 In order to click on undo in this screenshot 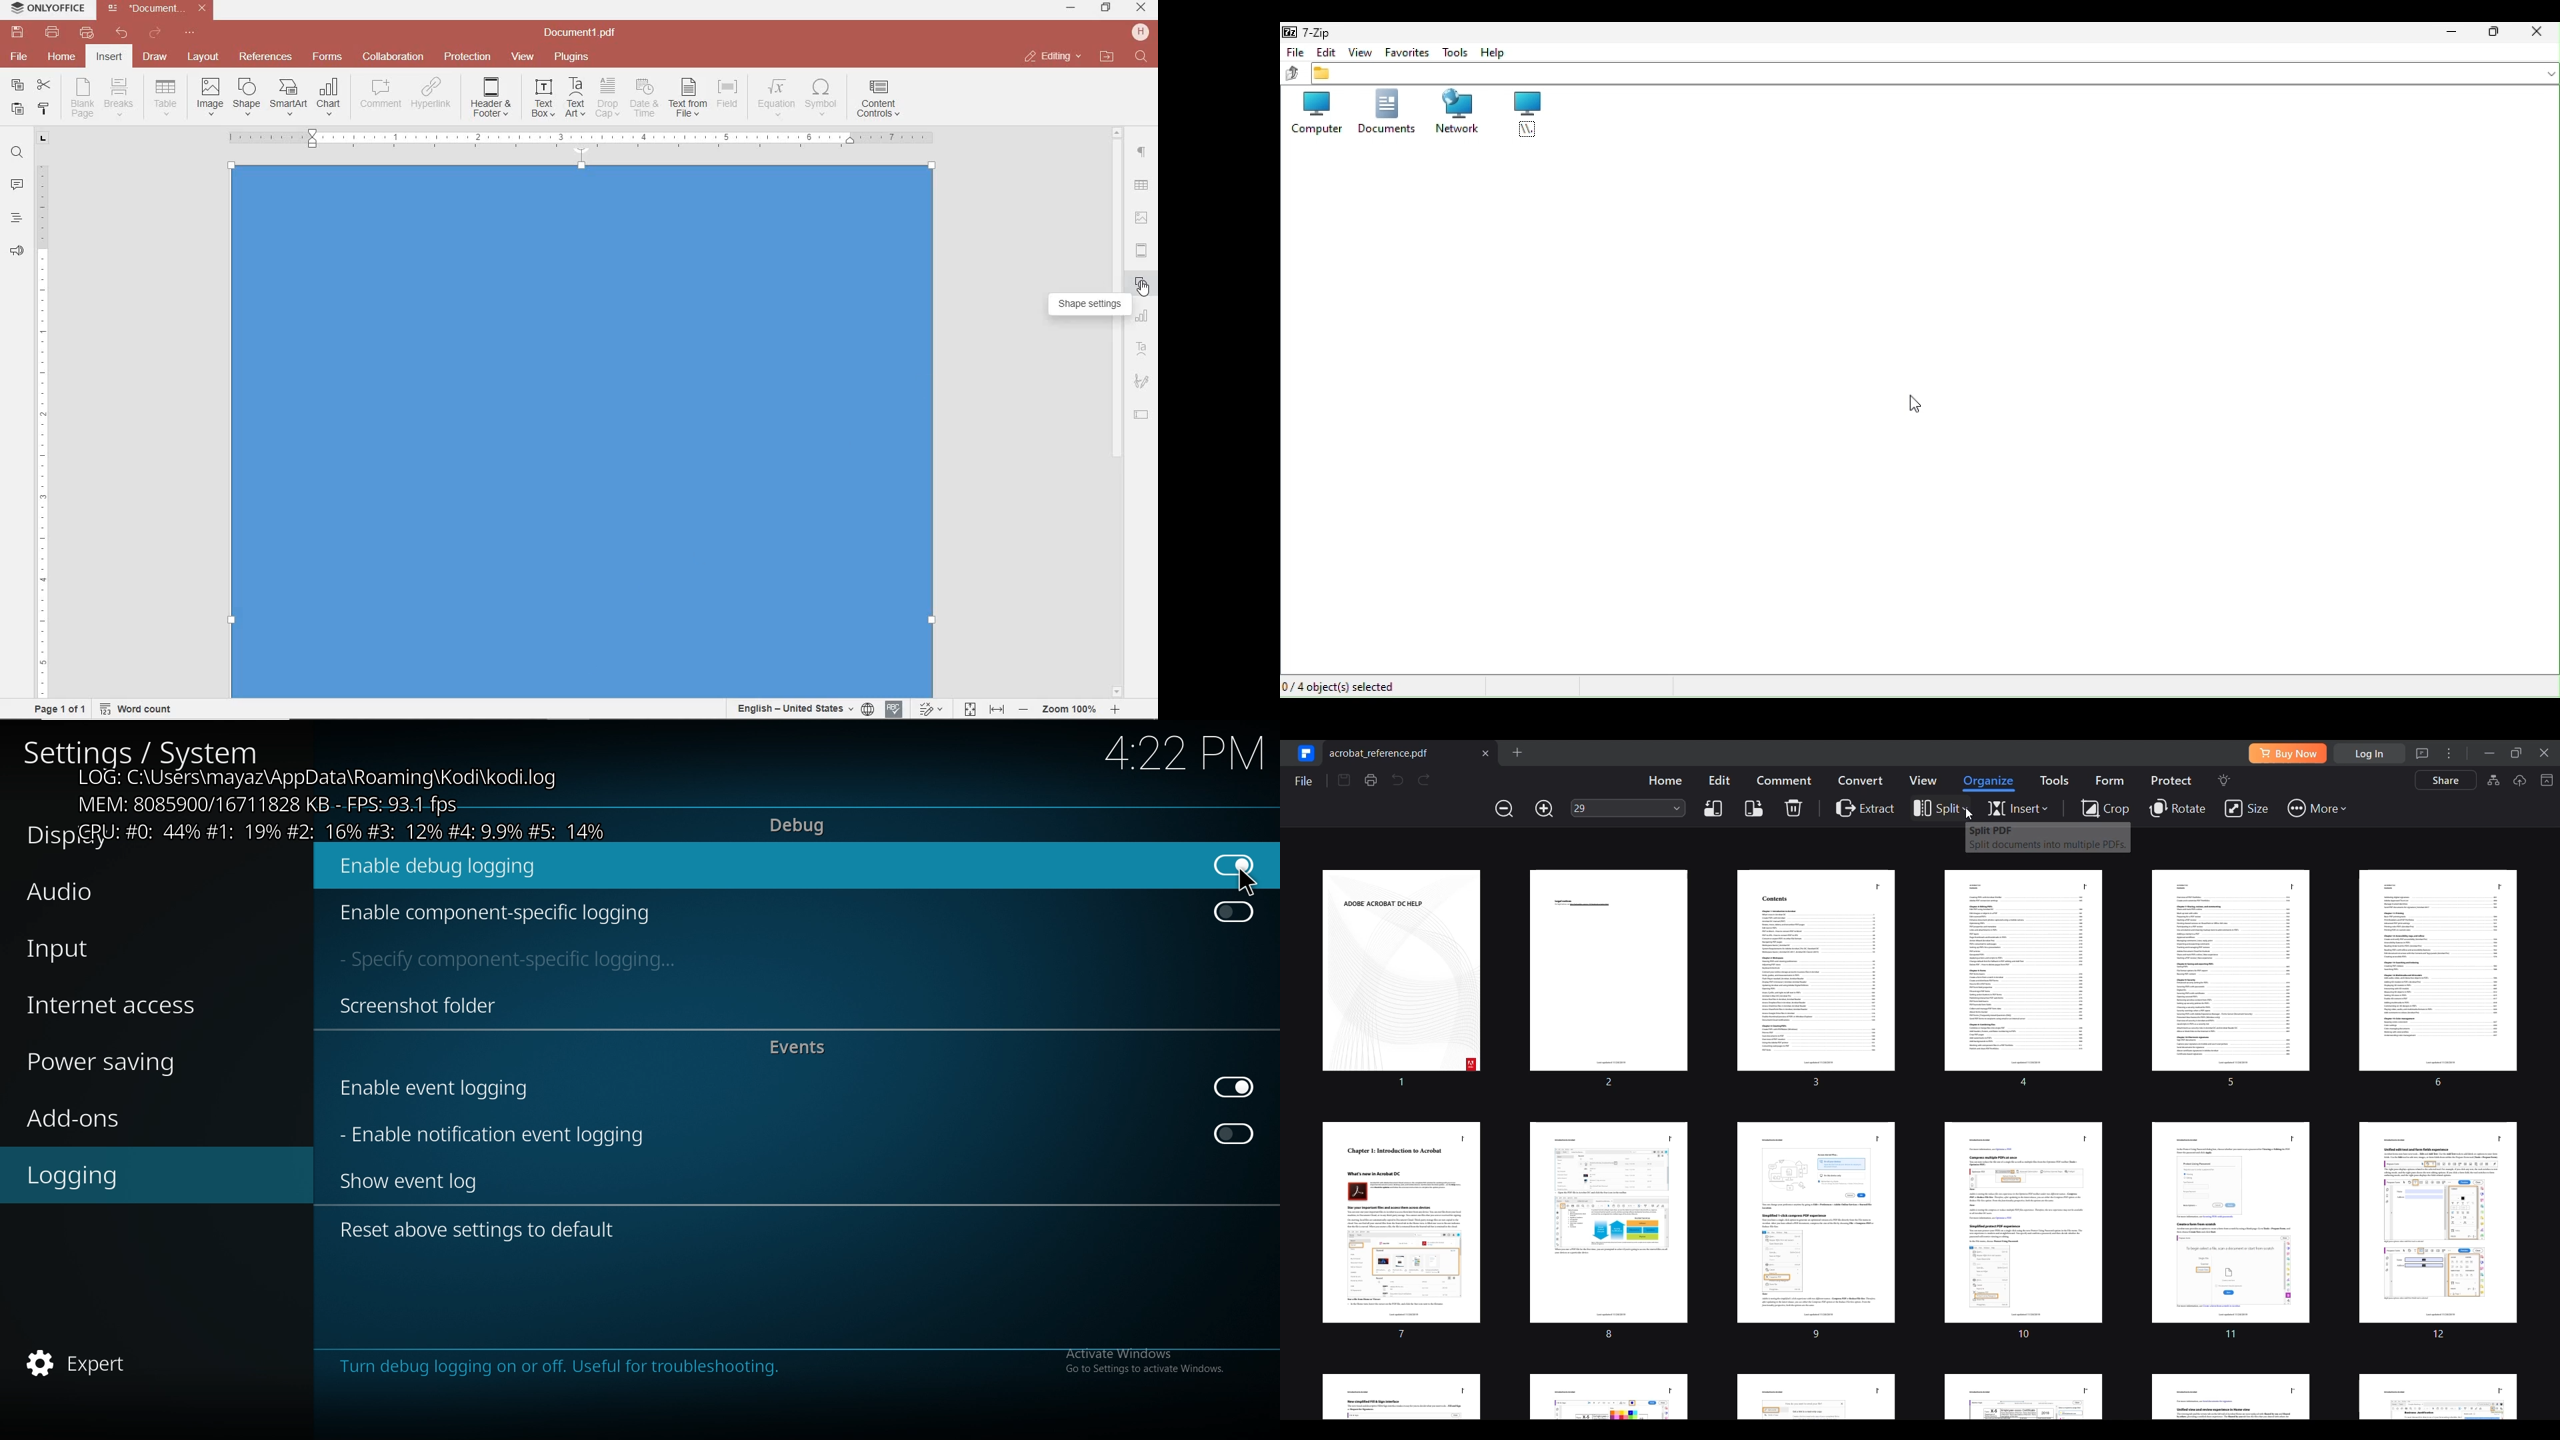, I will do `click(122, 33)`.